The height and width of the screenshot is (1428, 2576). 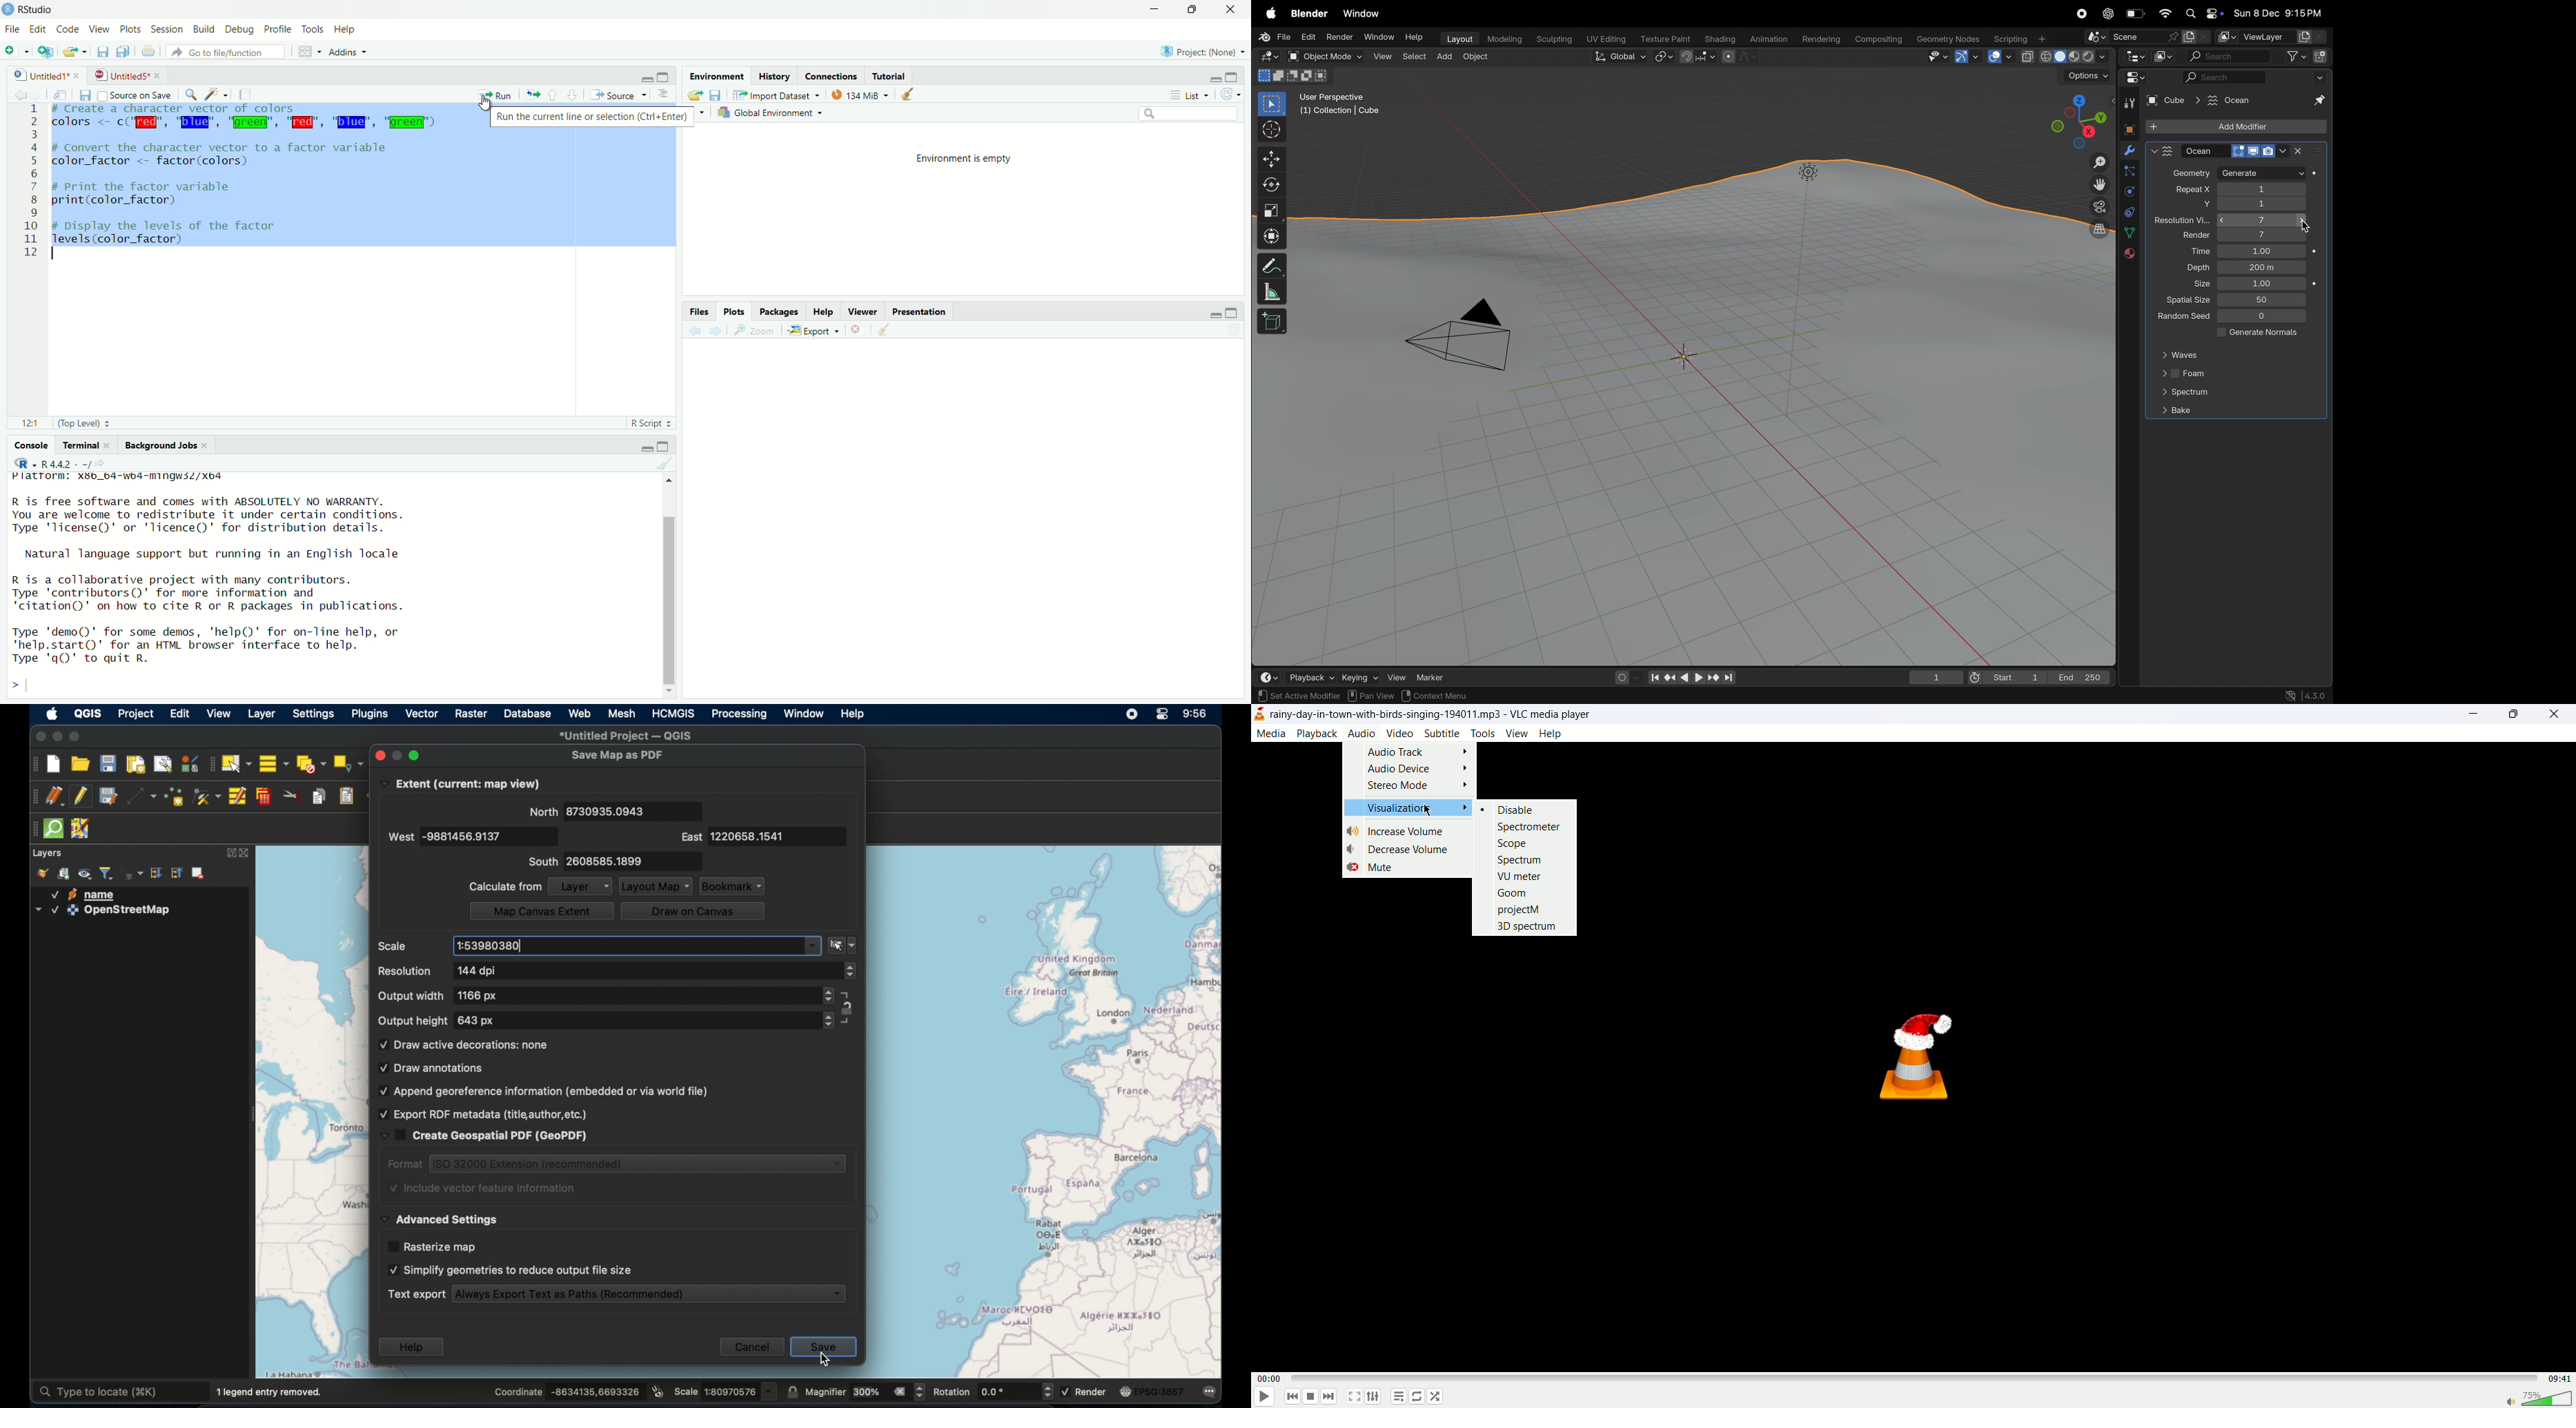 What do you see at coordinates (161, 75) in the screenshot?
I see `close` at bounding box center [161, 75].